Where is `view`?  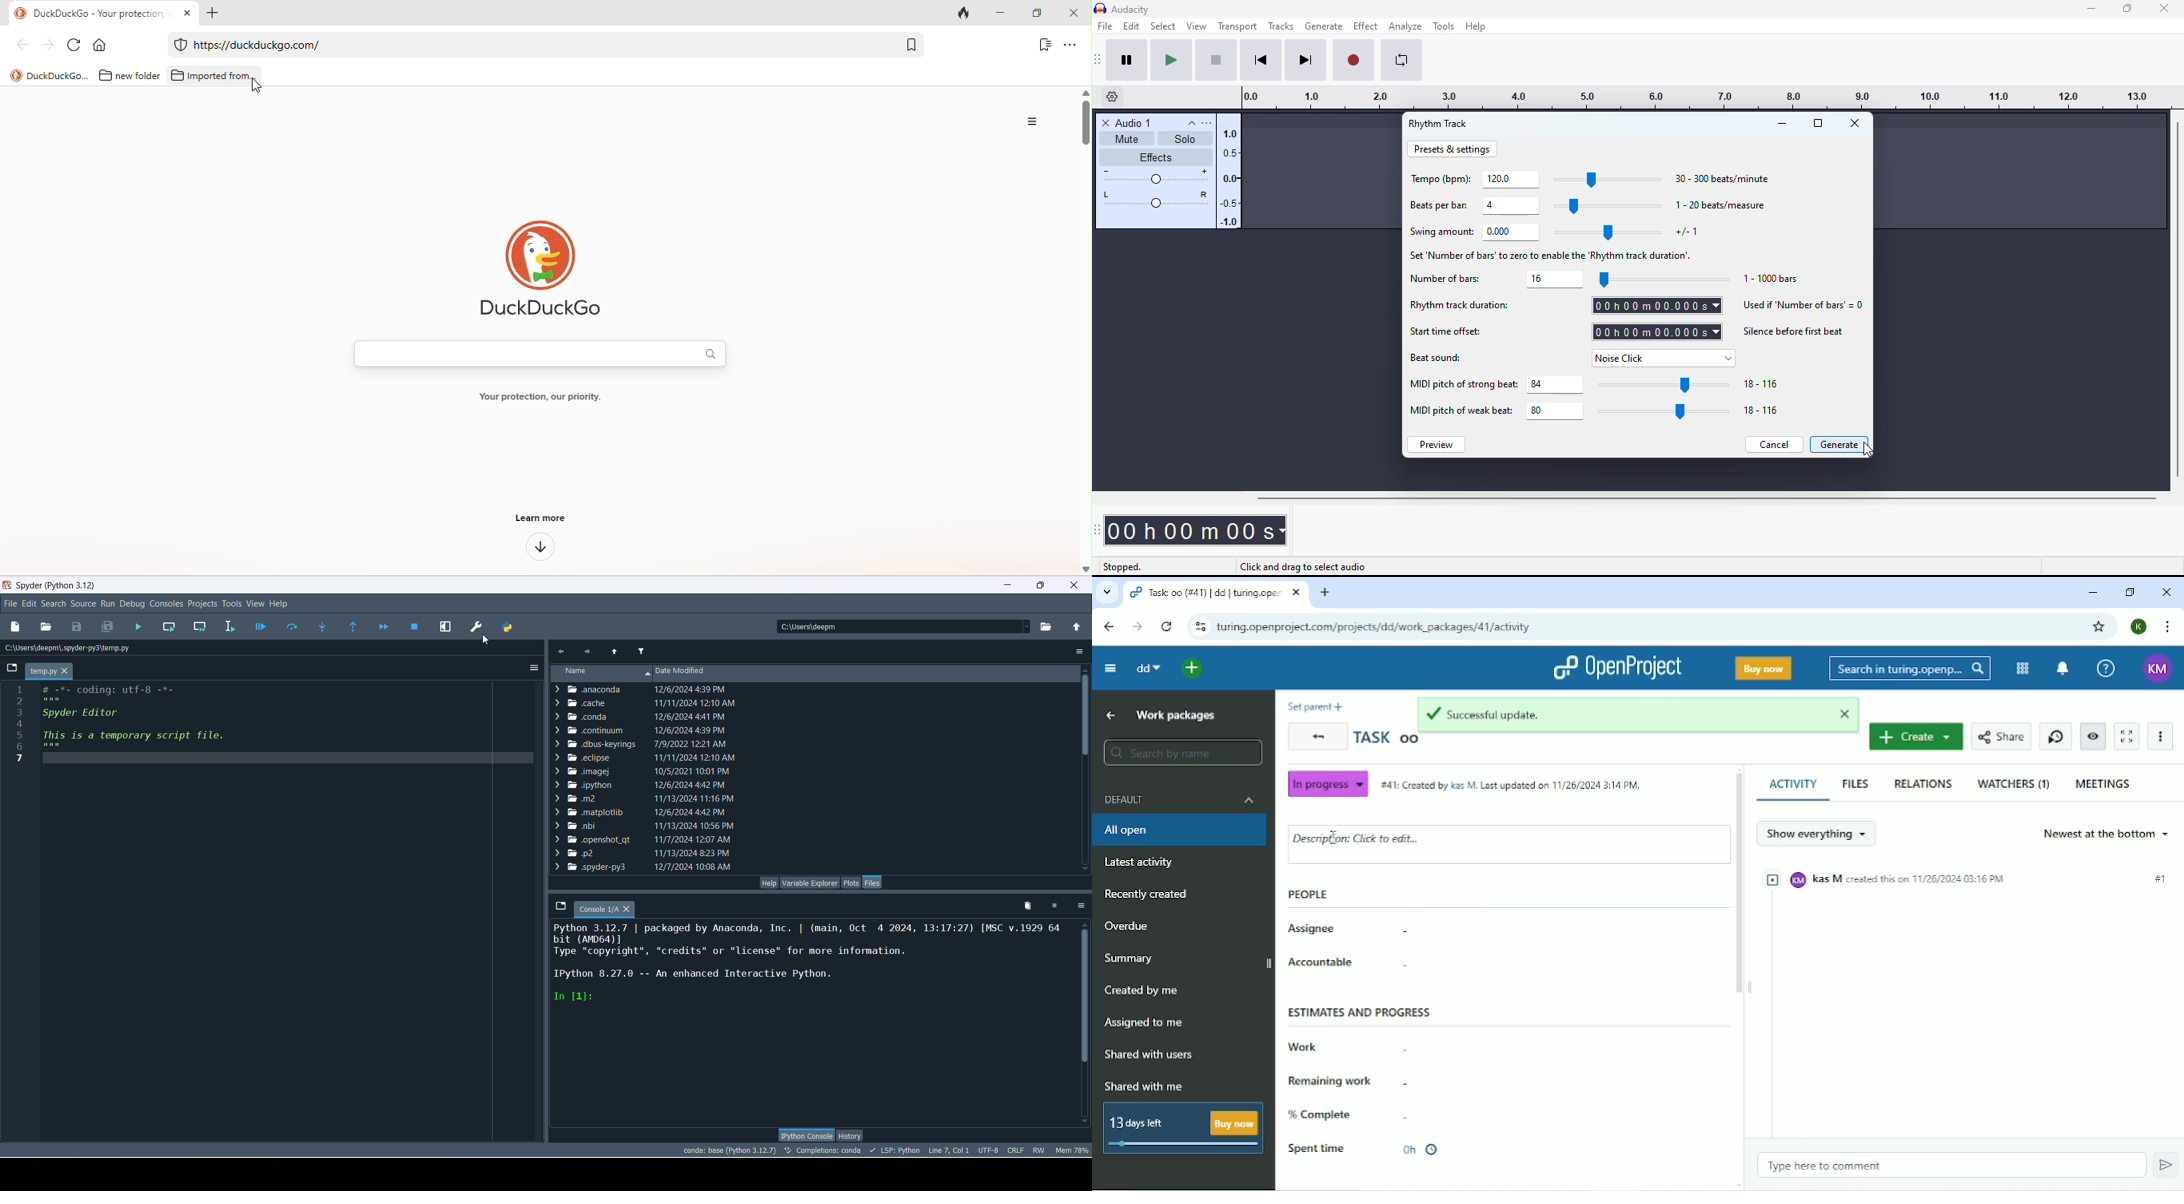 view is located at coordinates (1197, 26).